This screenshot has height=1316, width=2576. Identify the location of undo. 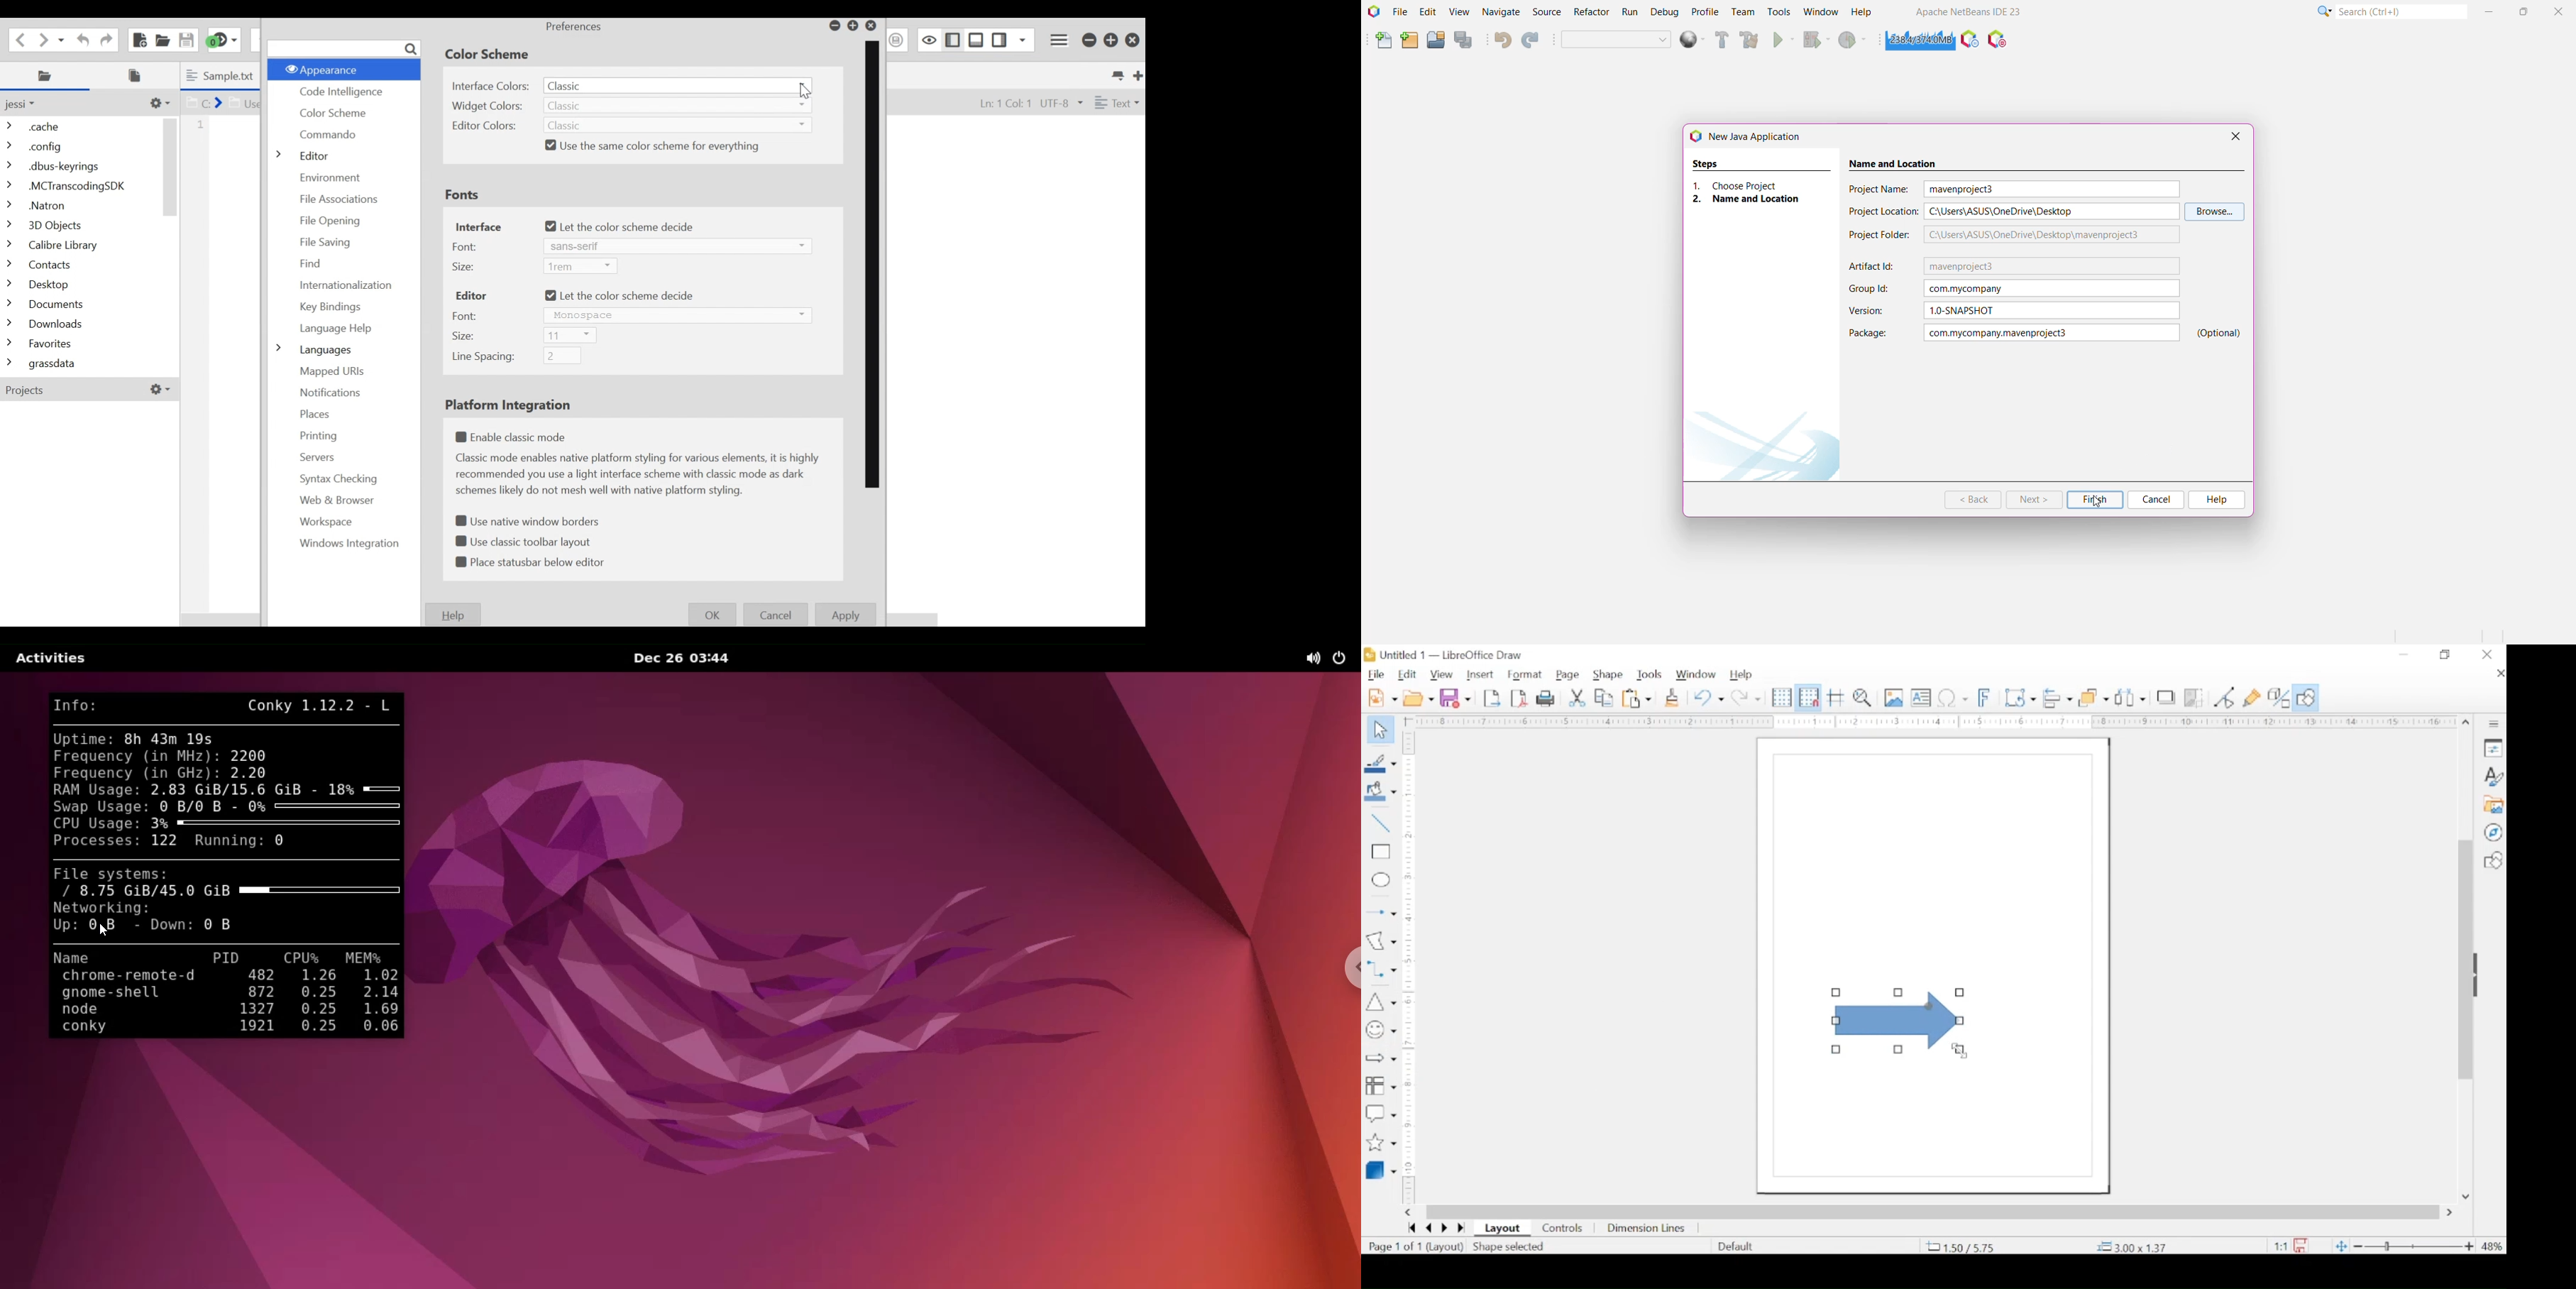
(1709, 697).